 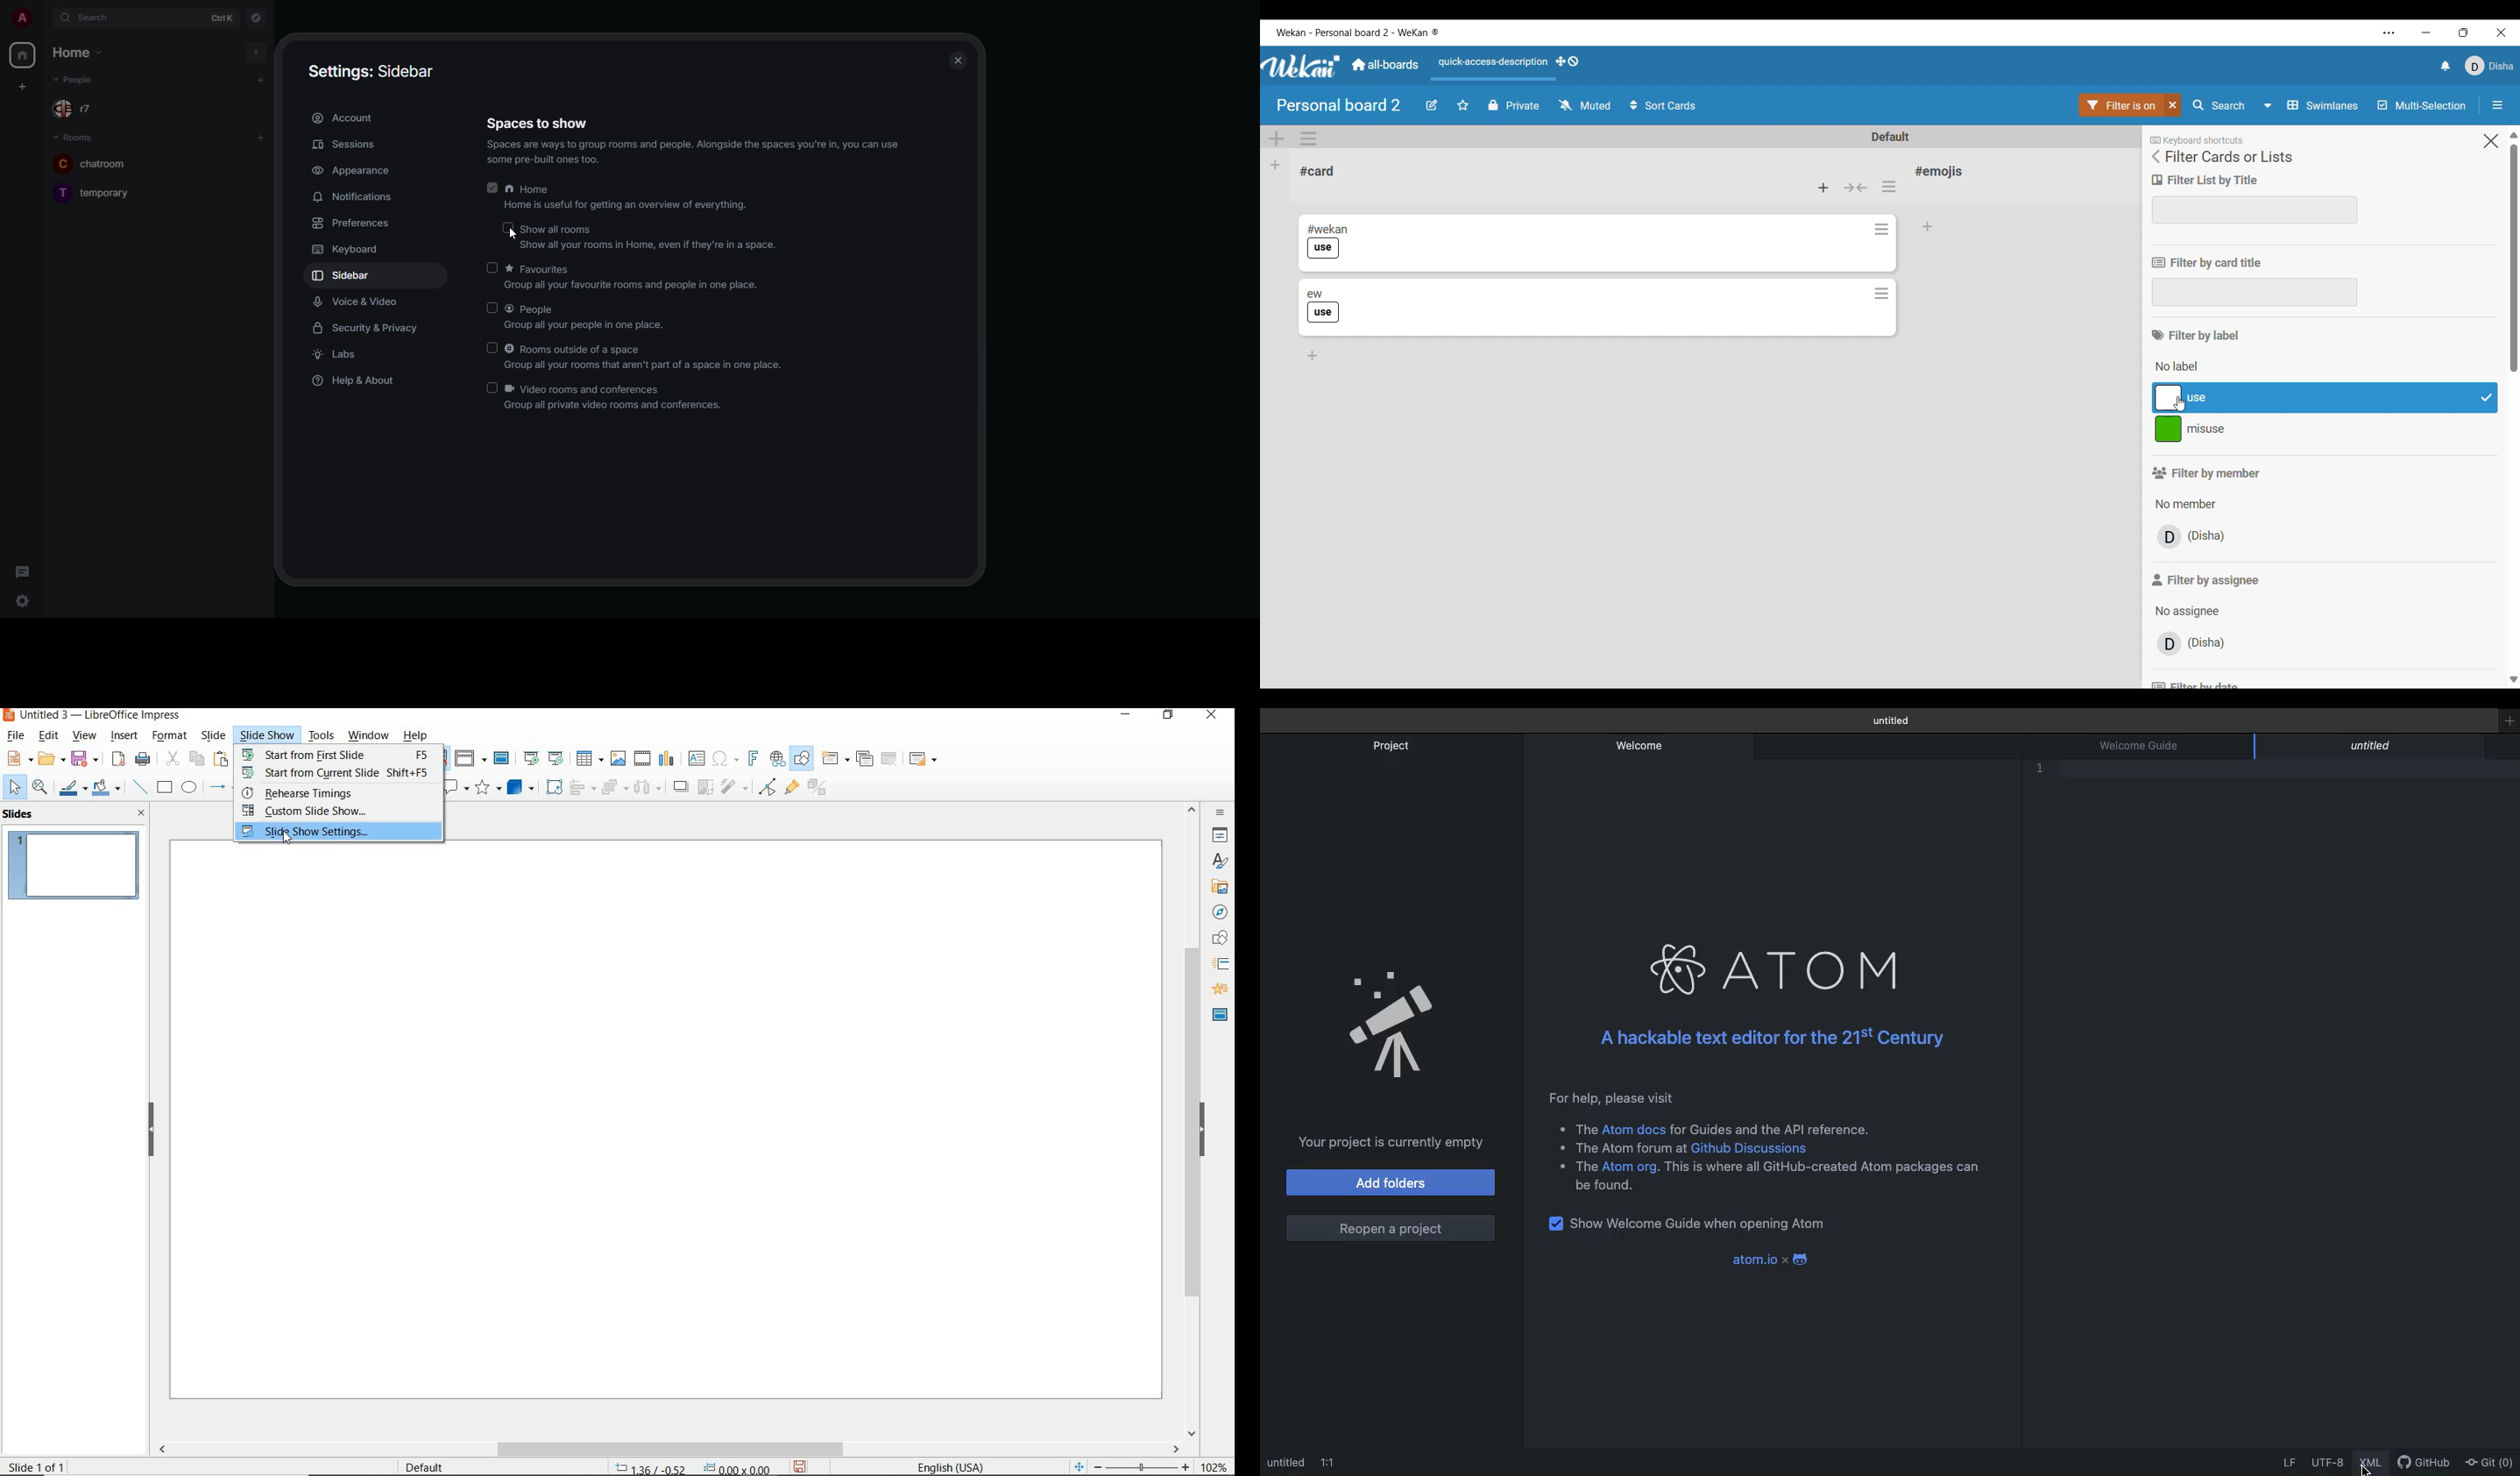 What do you see at coordinates (22, 55) in the screenshot?
I see `home` at bounding box center [22, 55].